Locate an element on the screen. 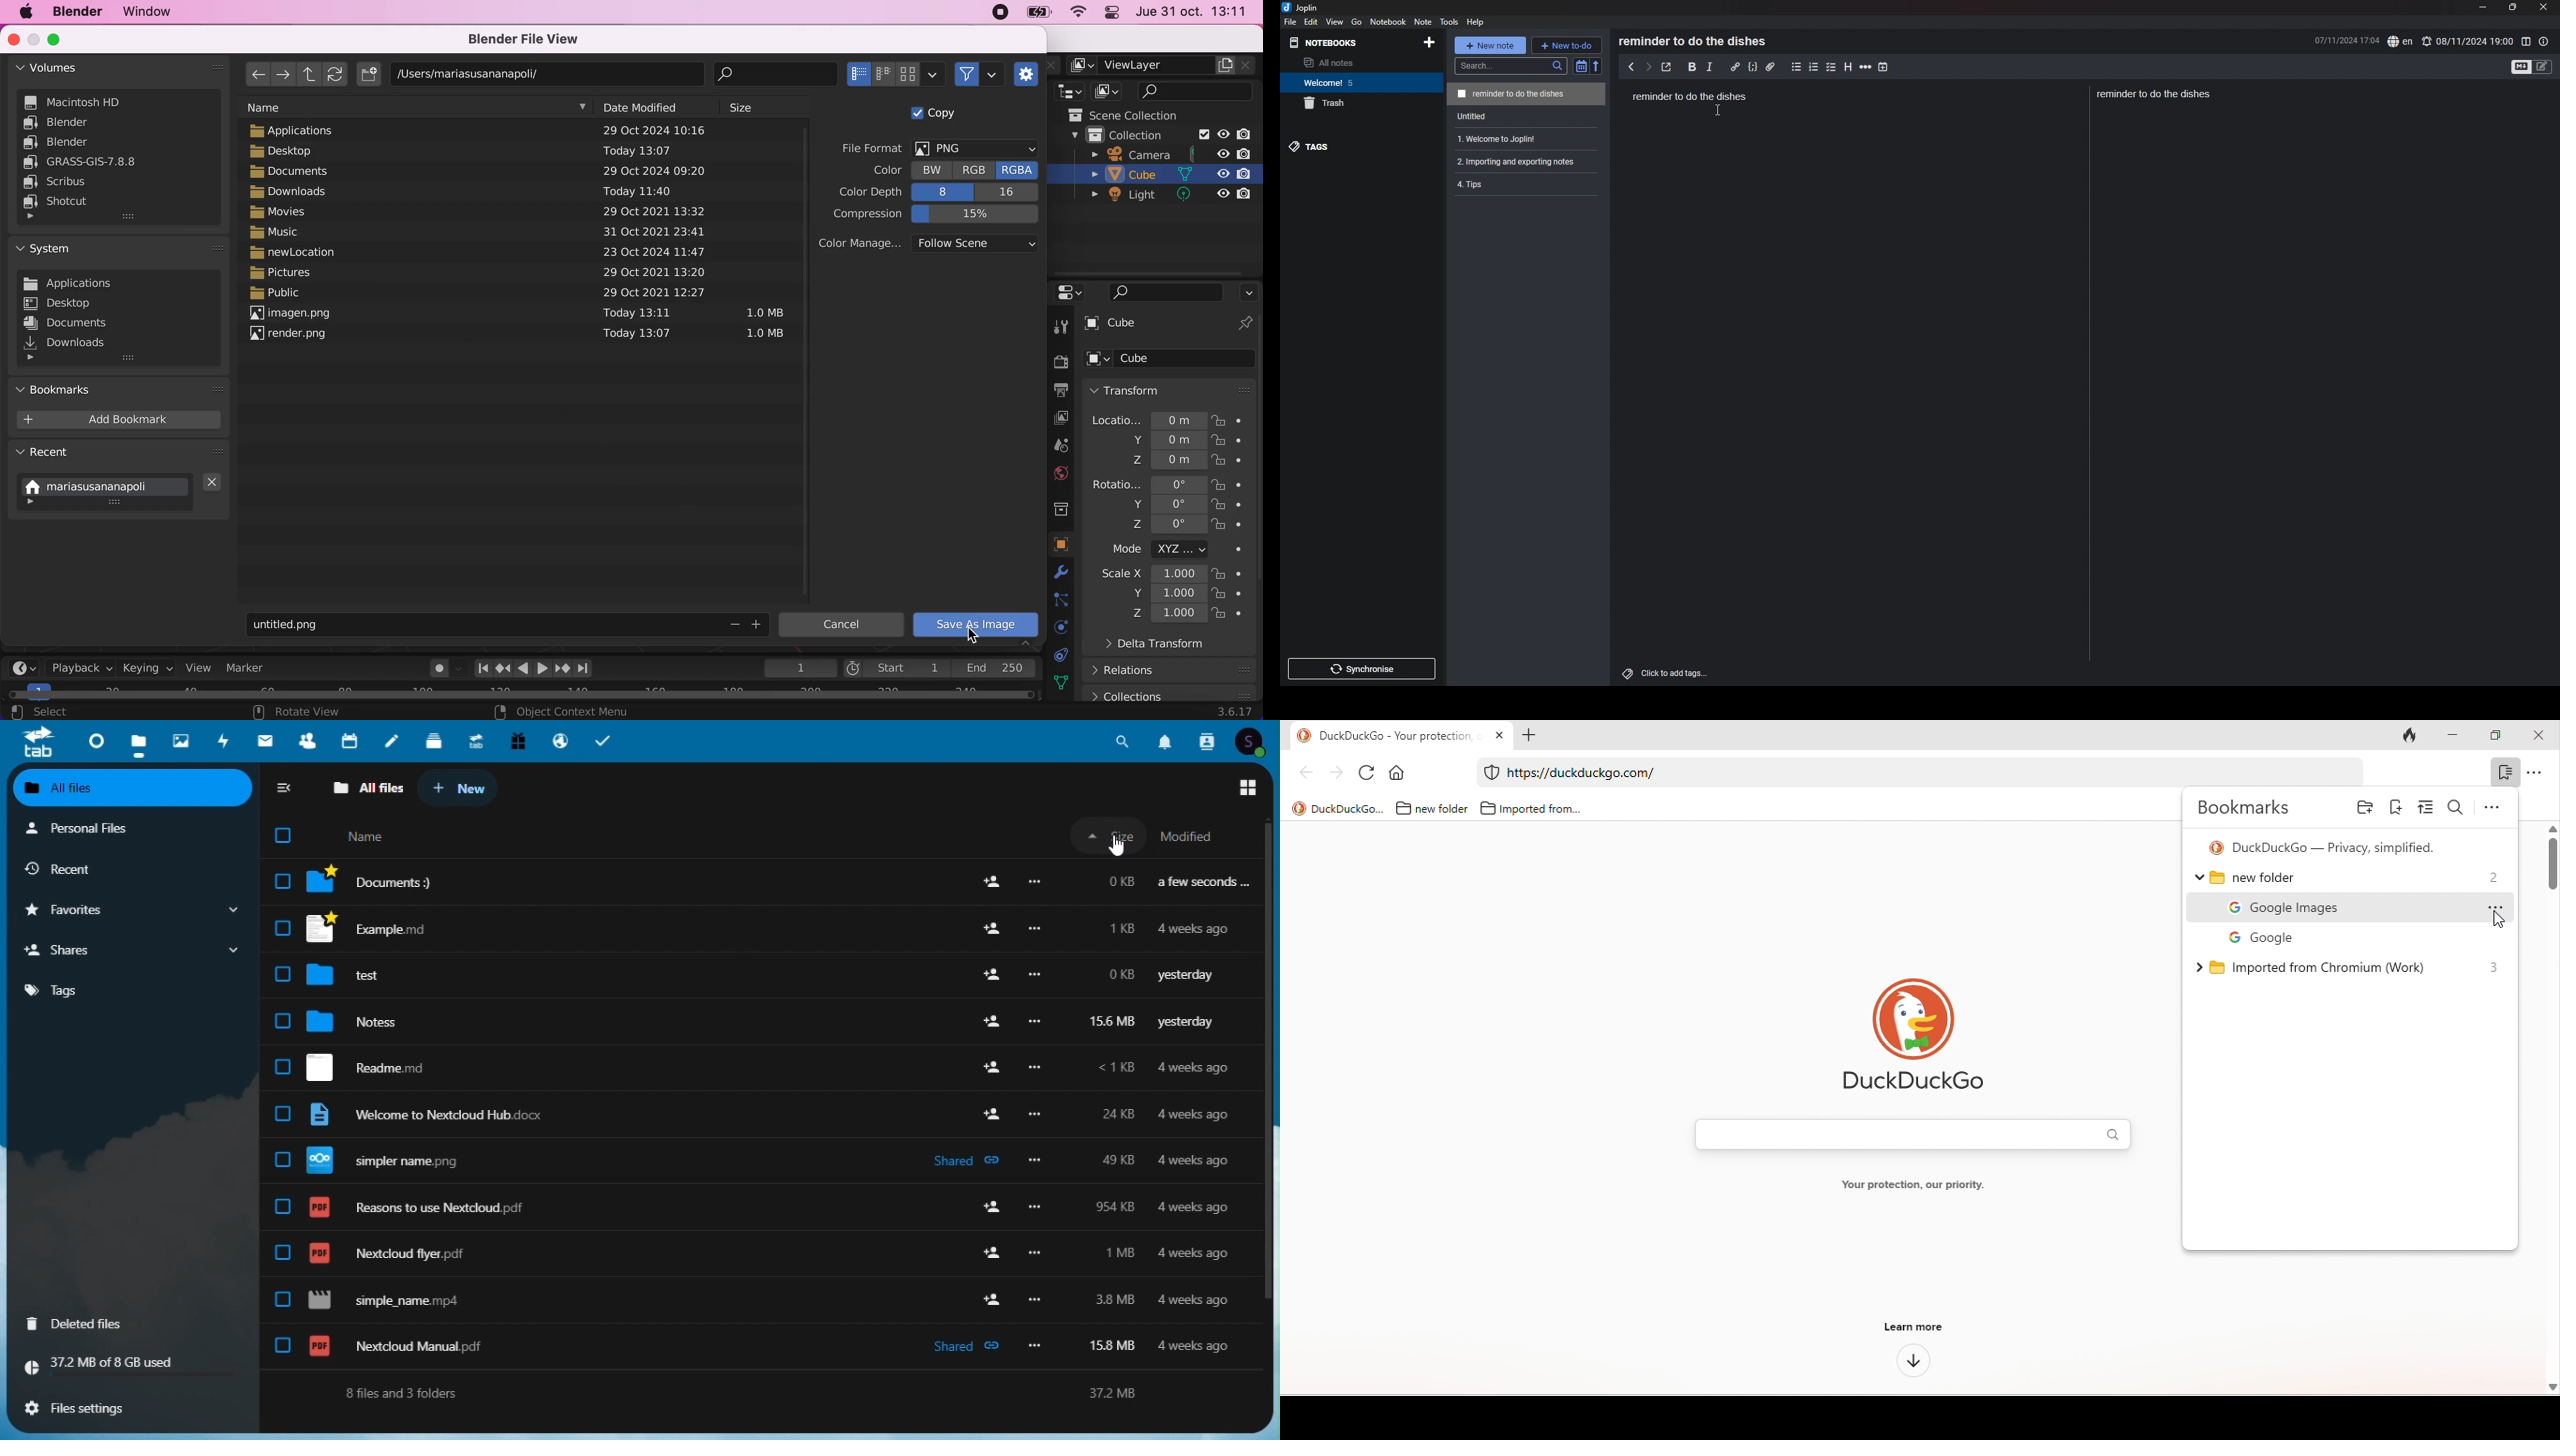  Reasons to use Nextcdloud pdf is located at coordinates (756, 1254).